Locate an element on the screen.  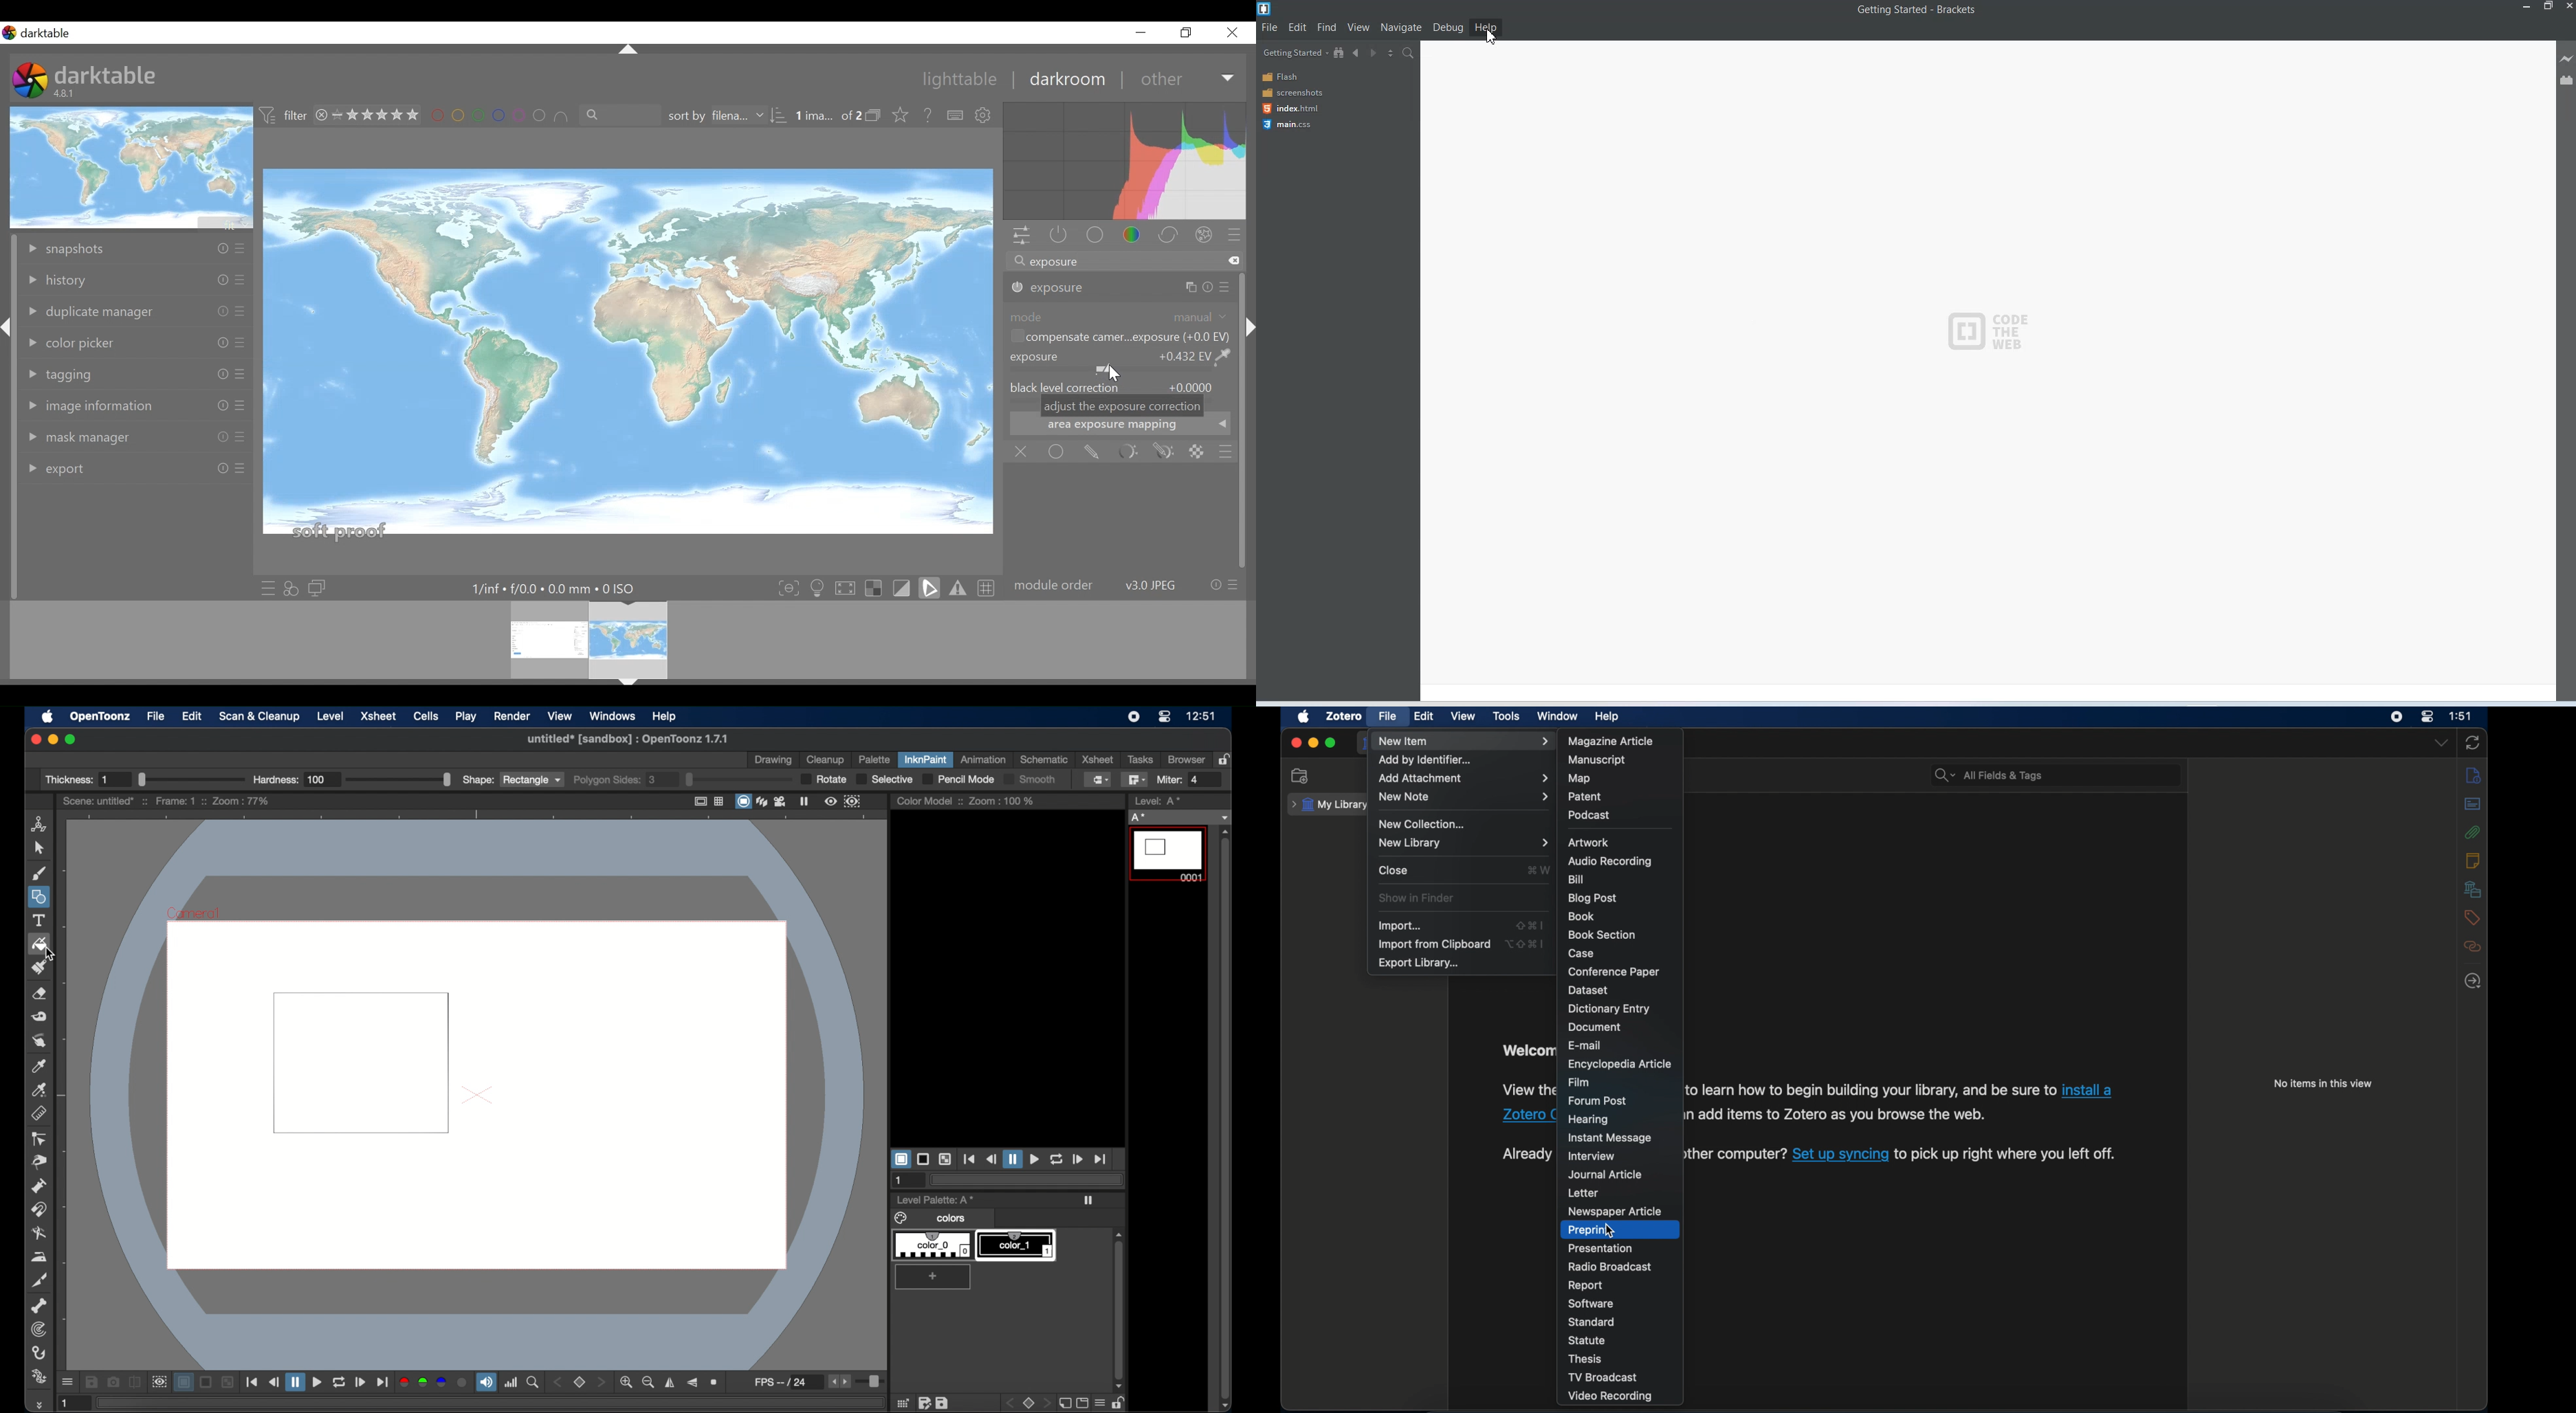
 is located at coordinates (240, 250).